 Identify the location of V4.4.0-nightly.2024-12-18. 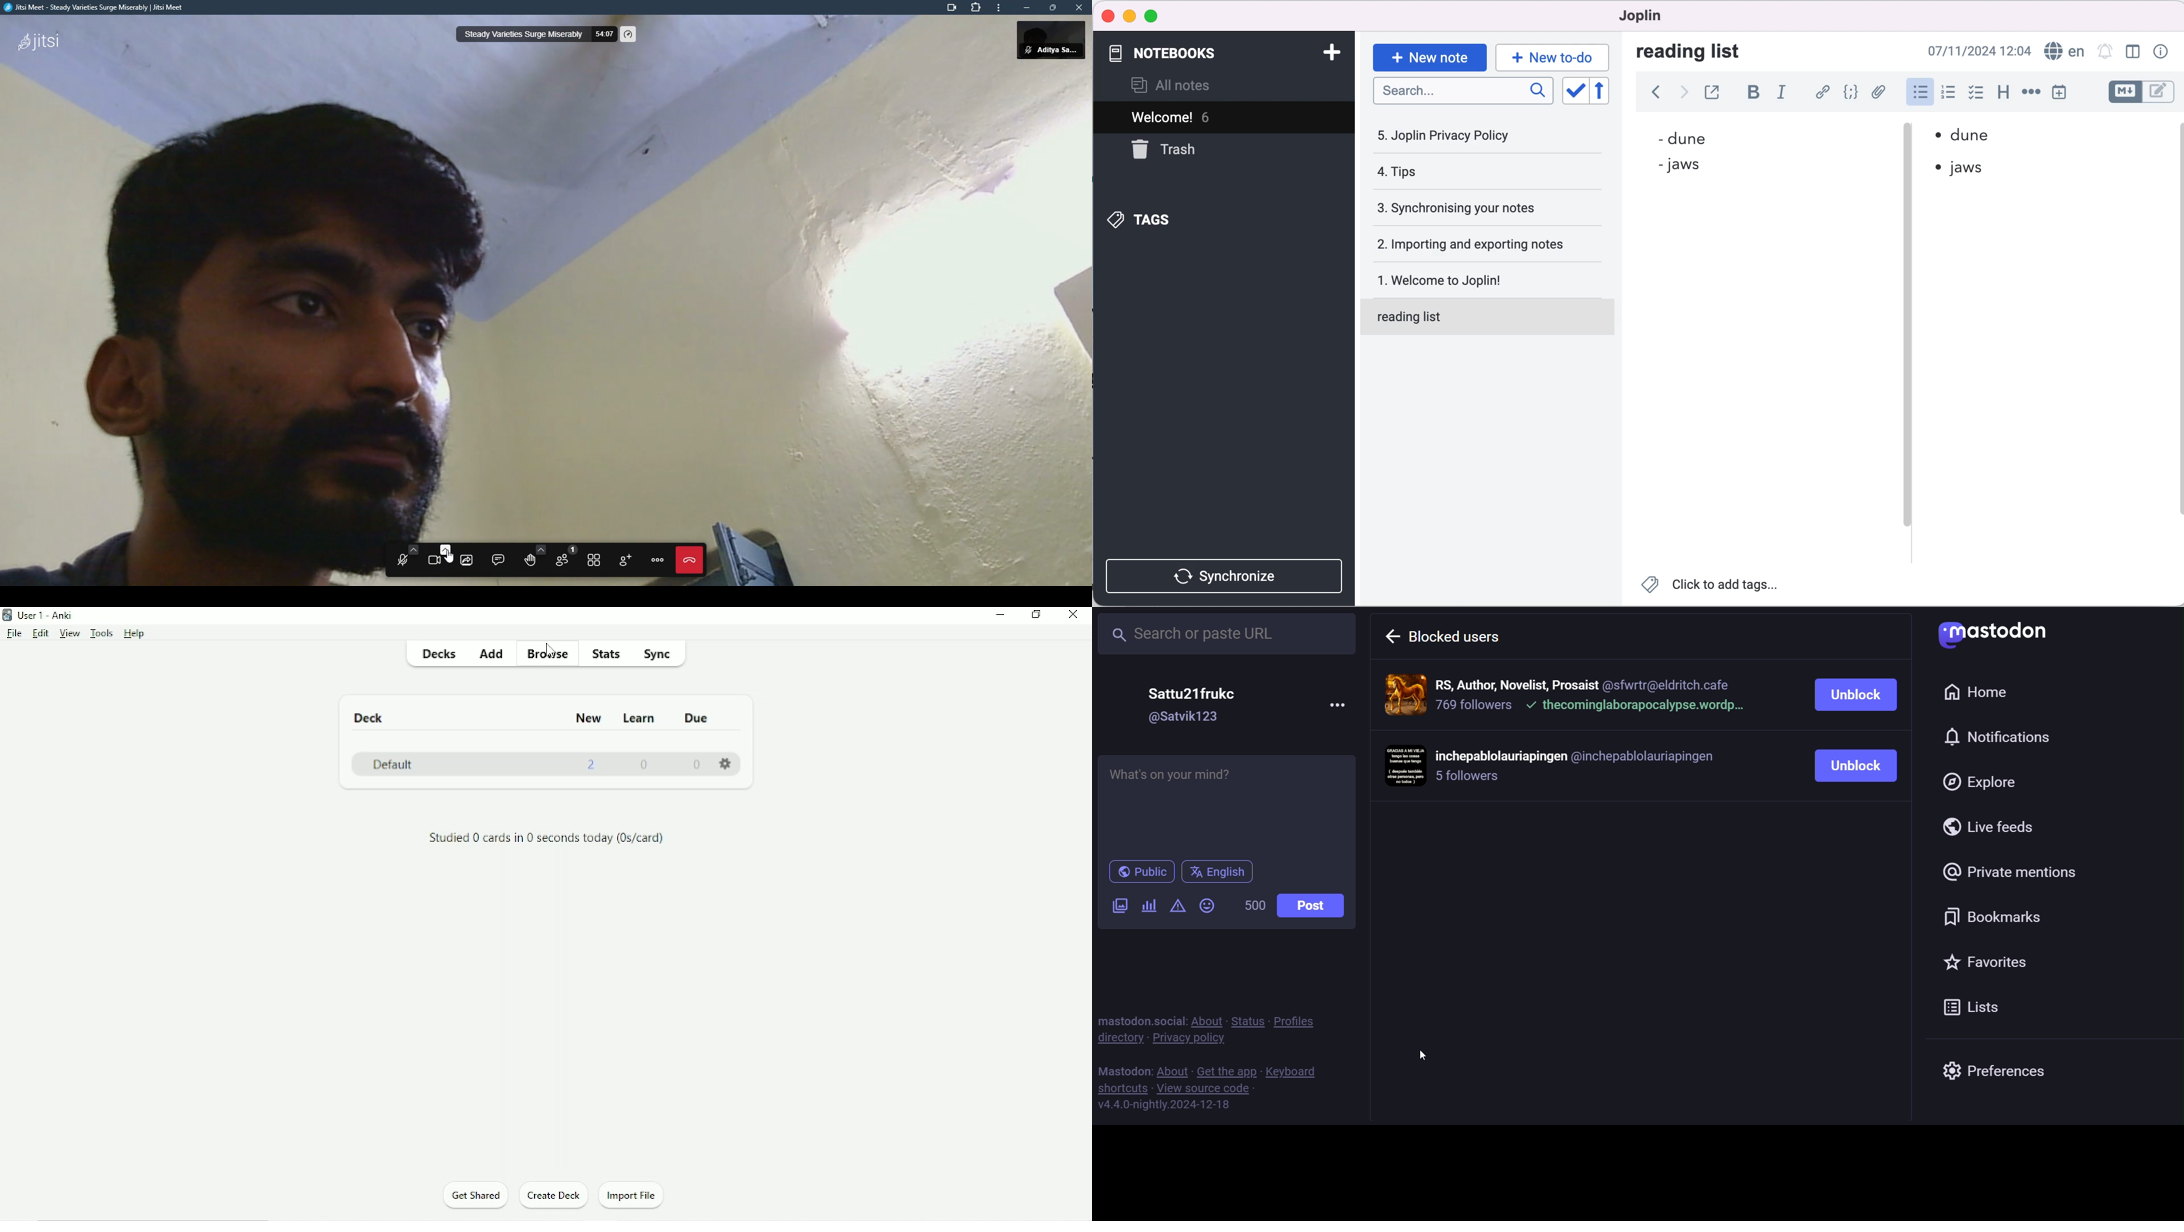
(1172, 1106).